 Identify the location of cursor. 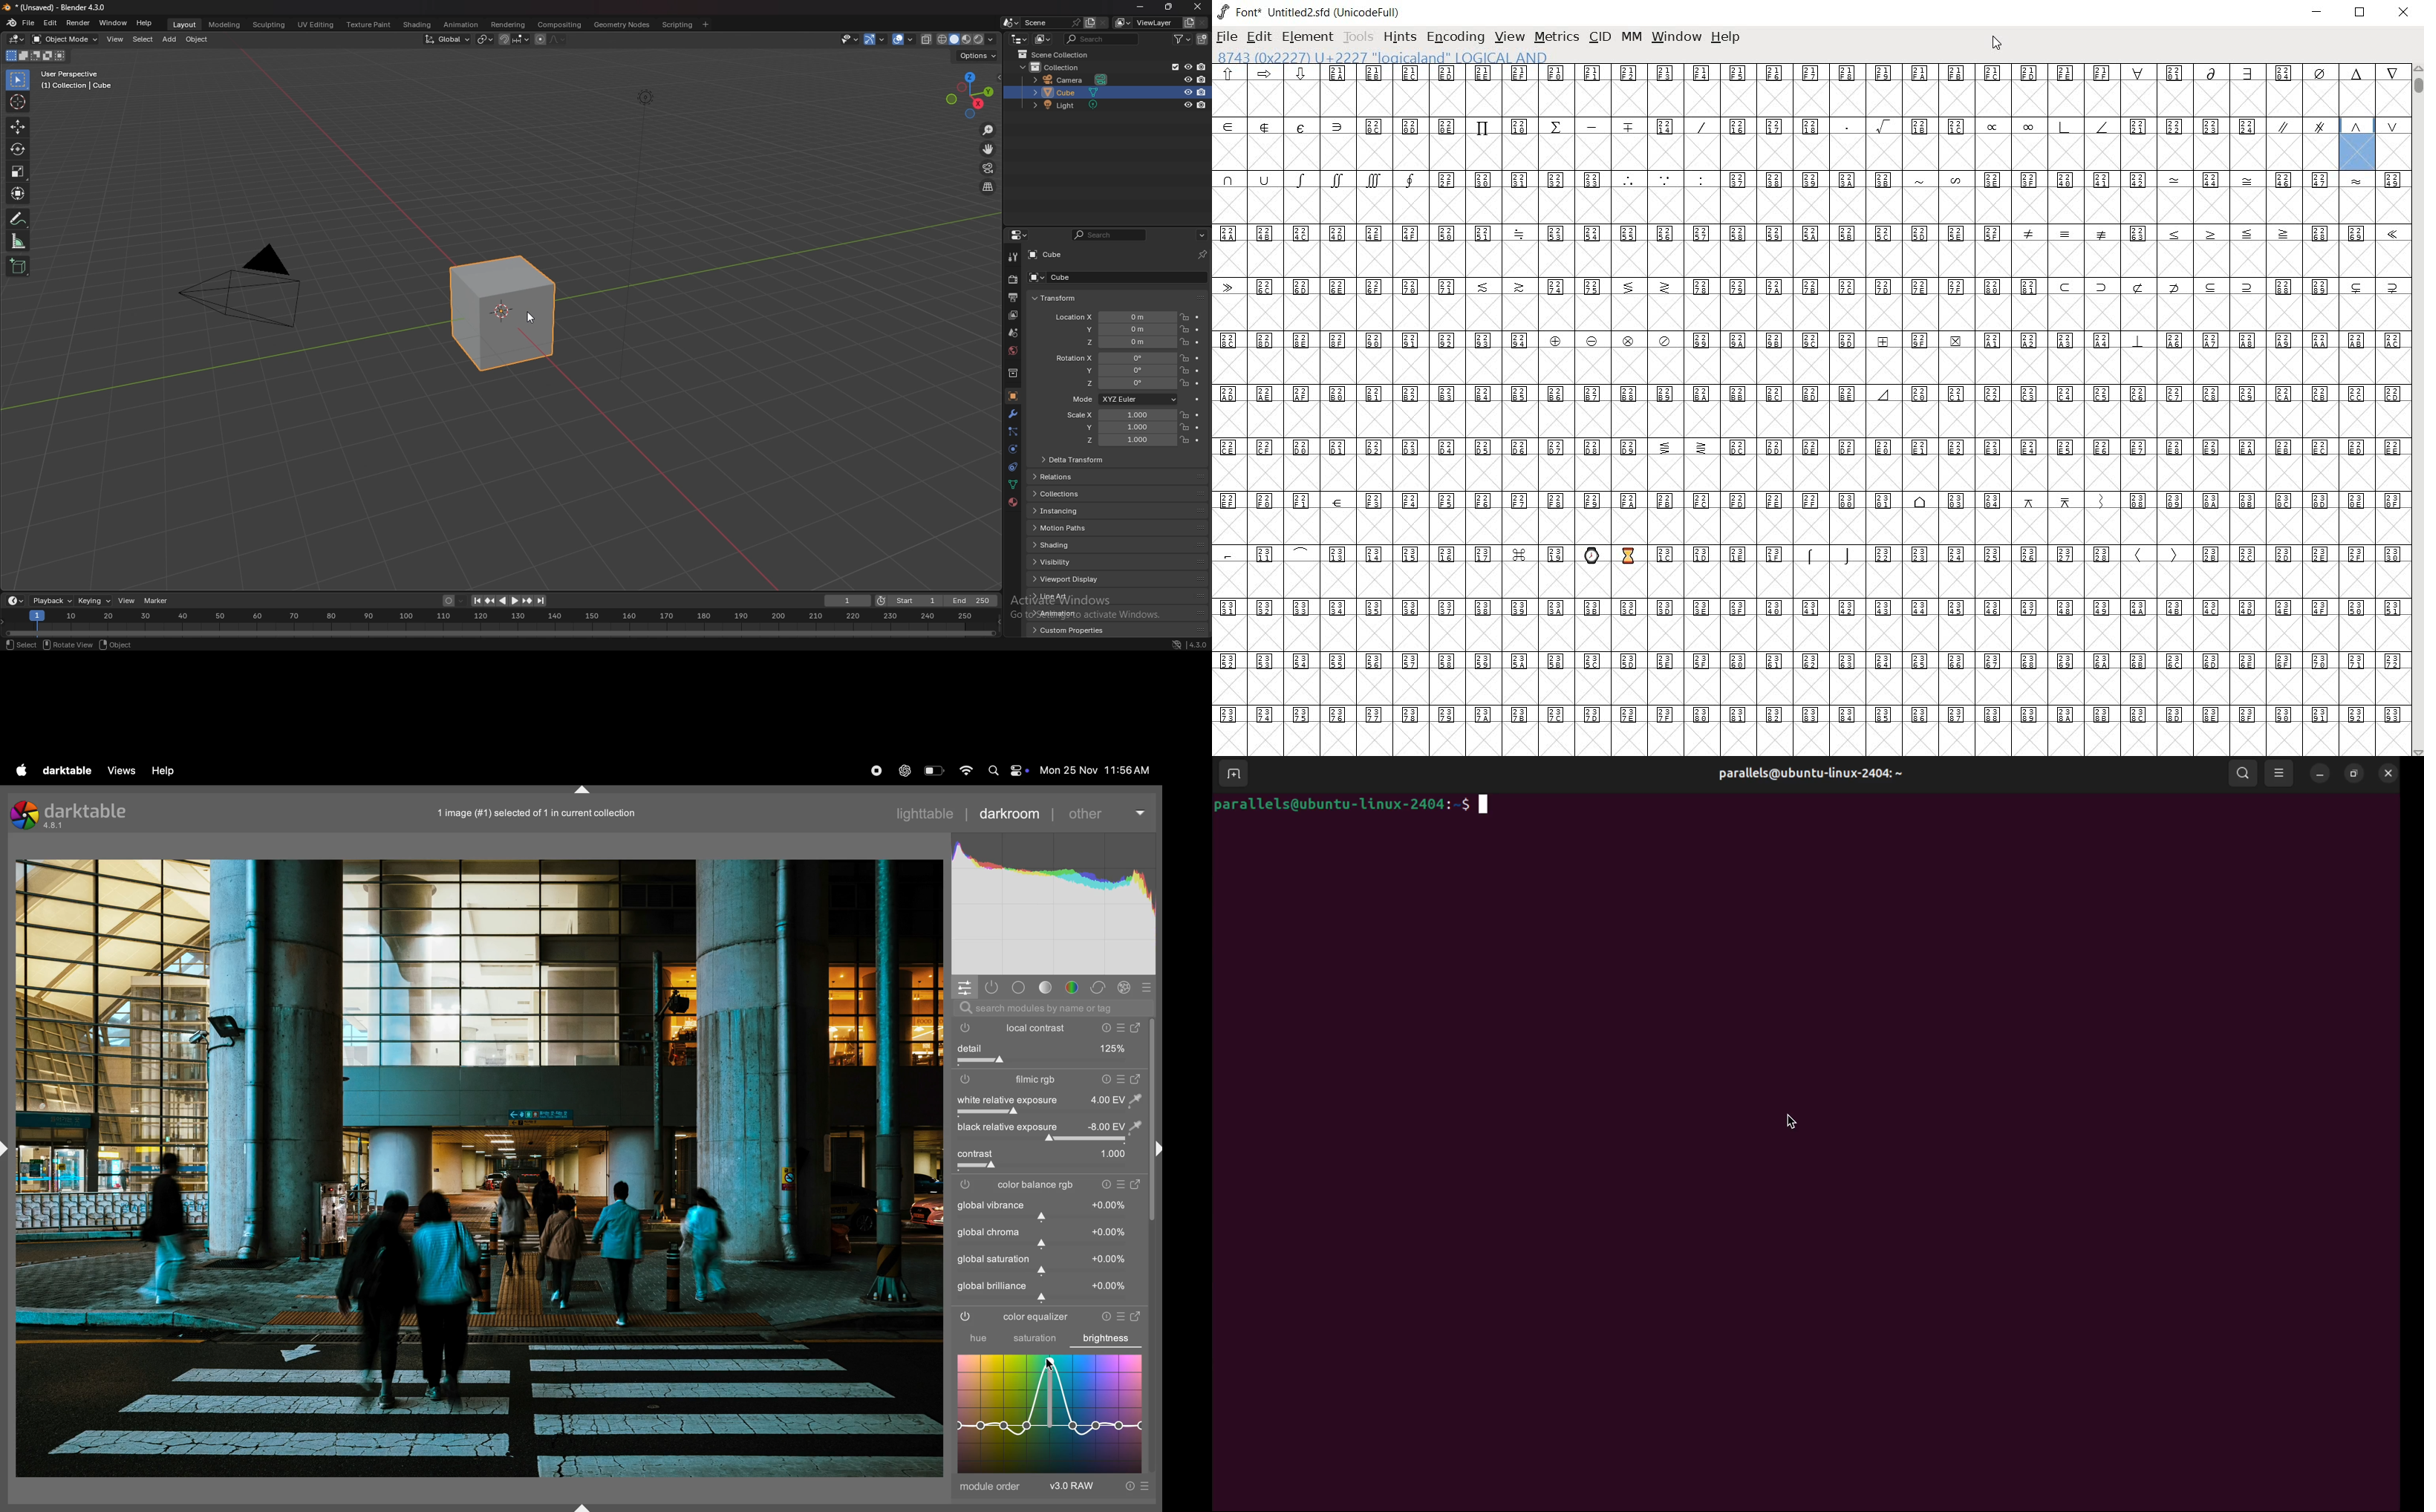
(1995, 45).